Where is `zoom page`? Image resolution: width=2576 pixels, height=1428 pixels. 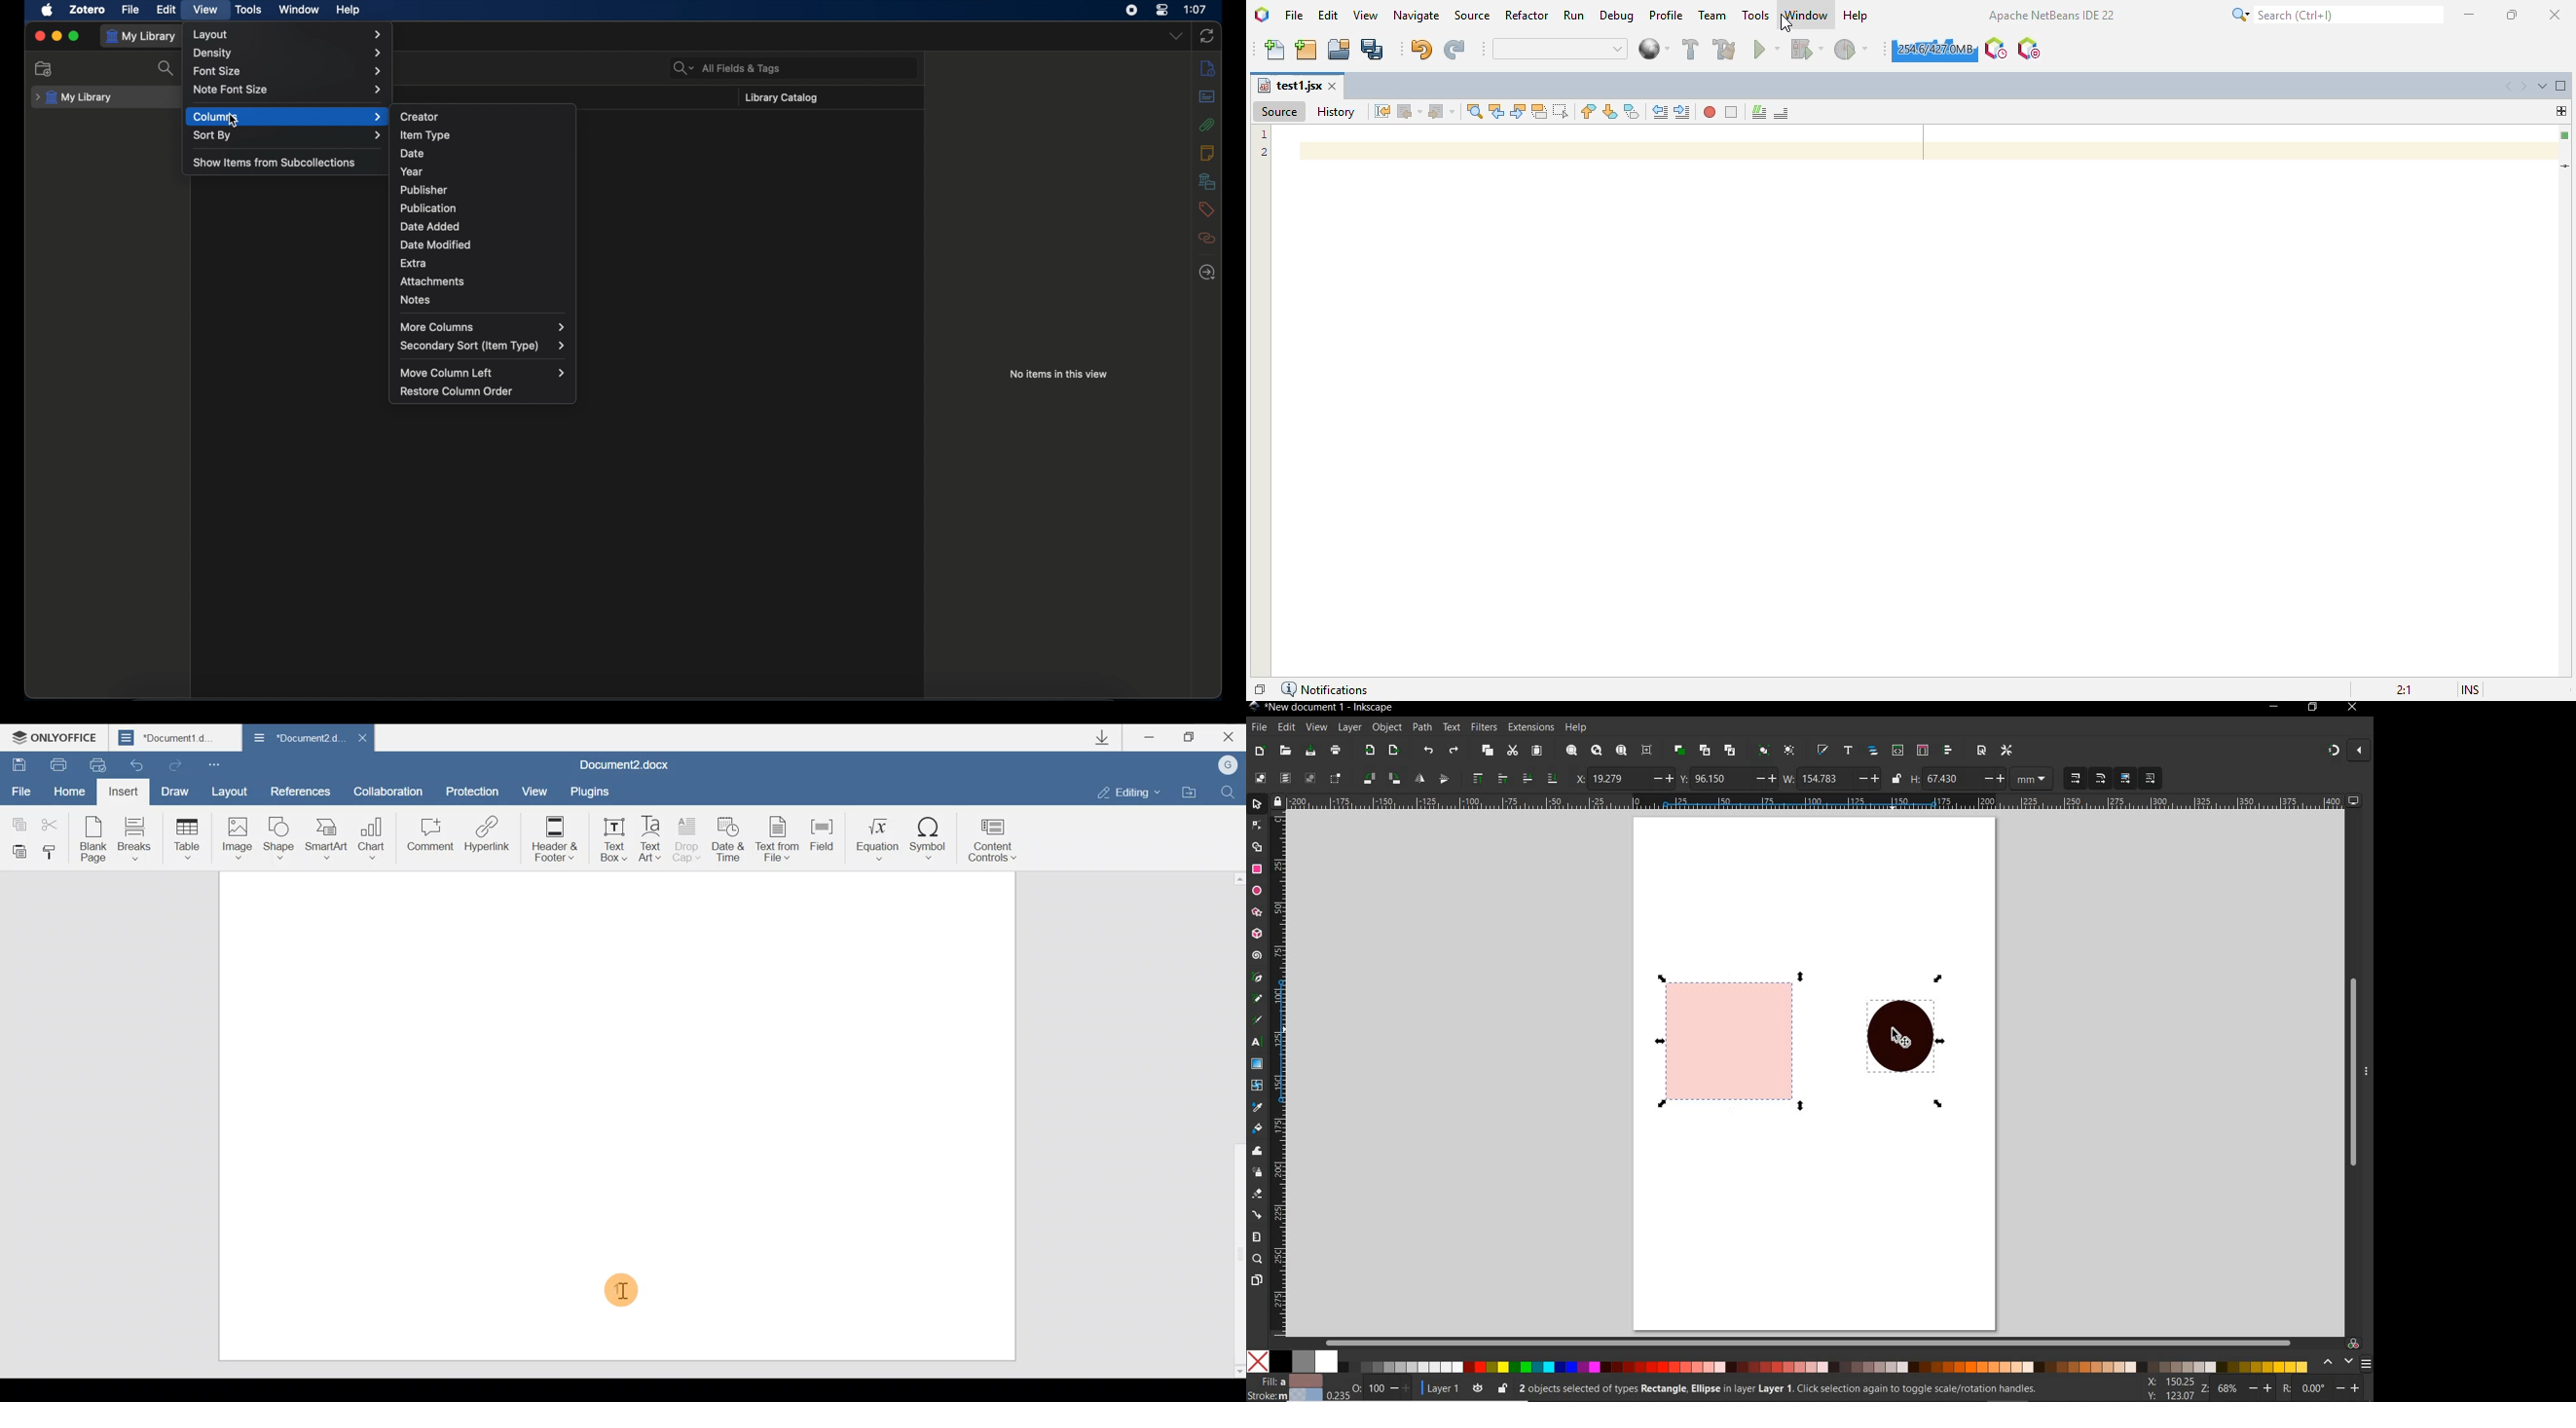
zoom page is located at coordinates (1621, 749).